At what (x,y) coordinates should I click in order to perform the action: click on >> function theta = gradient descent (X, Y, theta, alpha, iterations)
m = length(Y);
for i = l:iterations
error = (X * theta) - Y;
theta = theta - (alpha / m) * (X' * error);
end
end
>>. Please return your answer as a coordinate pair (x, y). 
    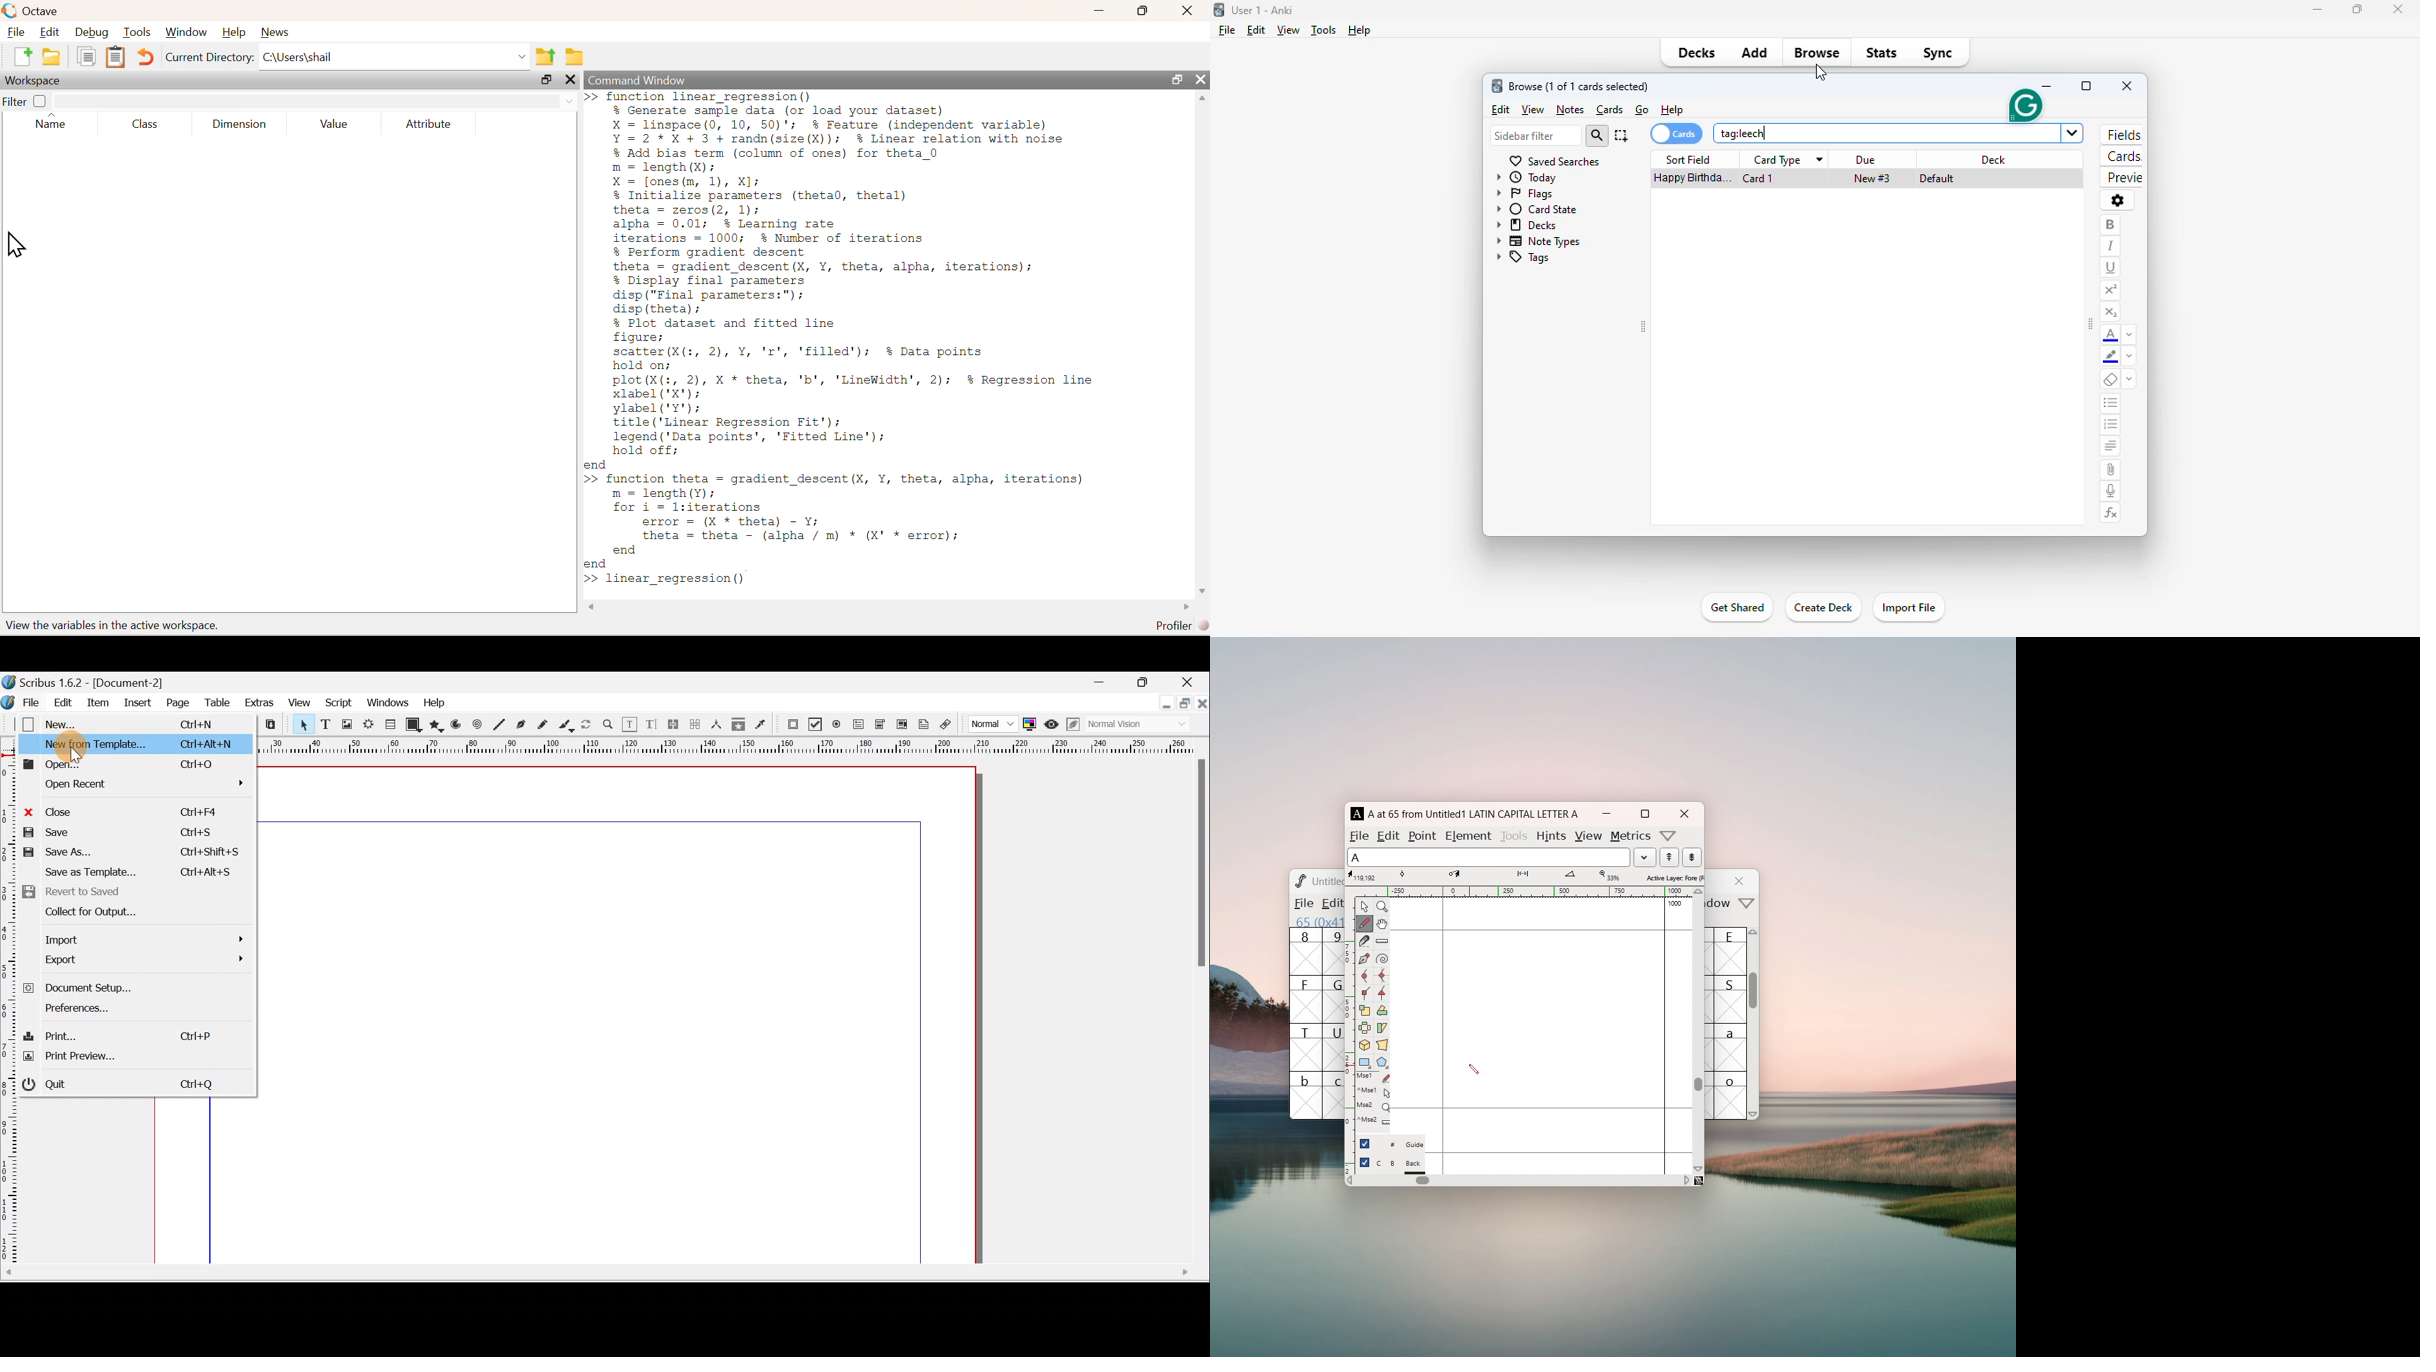
    Looking at the image, I should click on (841, 528).